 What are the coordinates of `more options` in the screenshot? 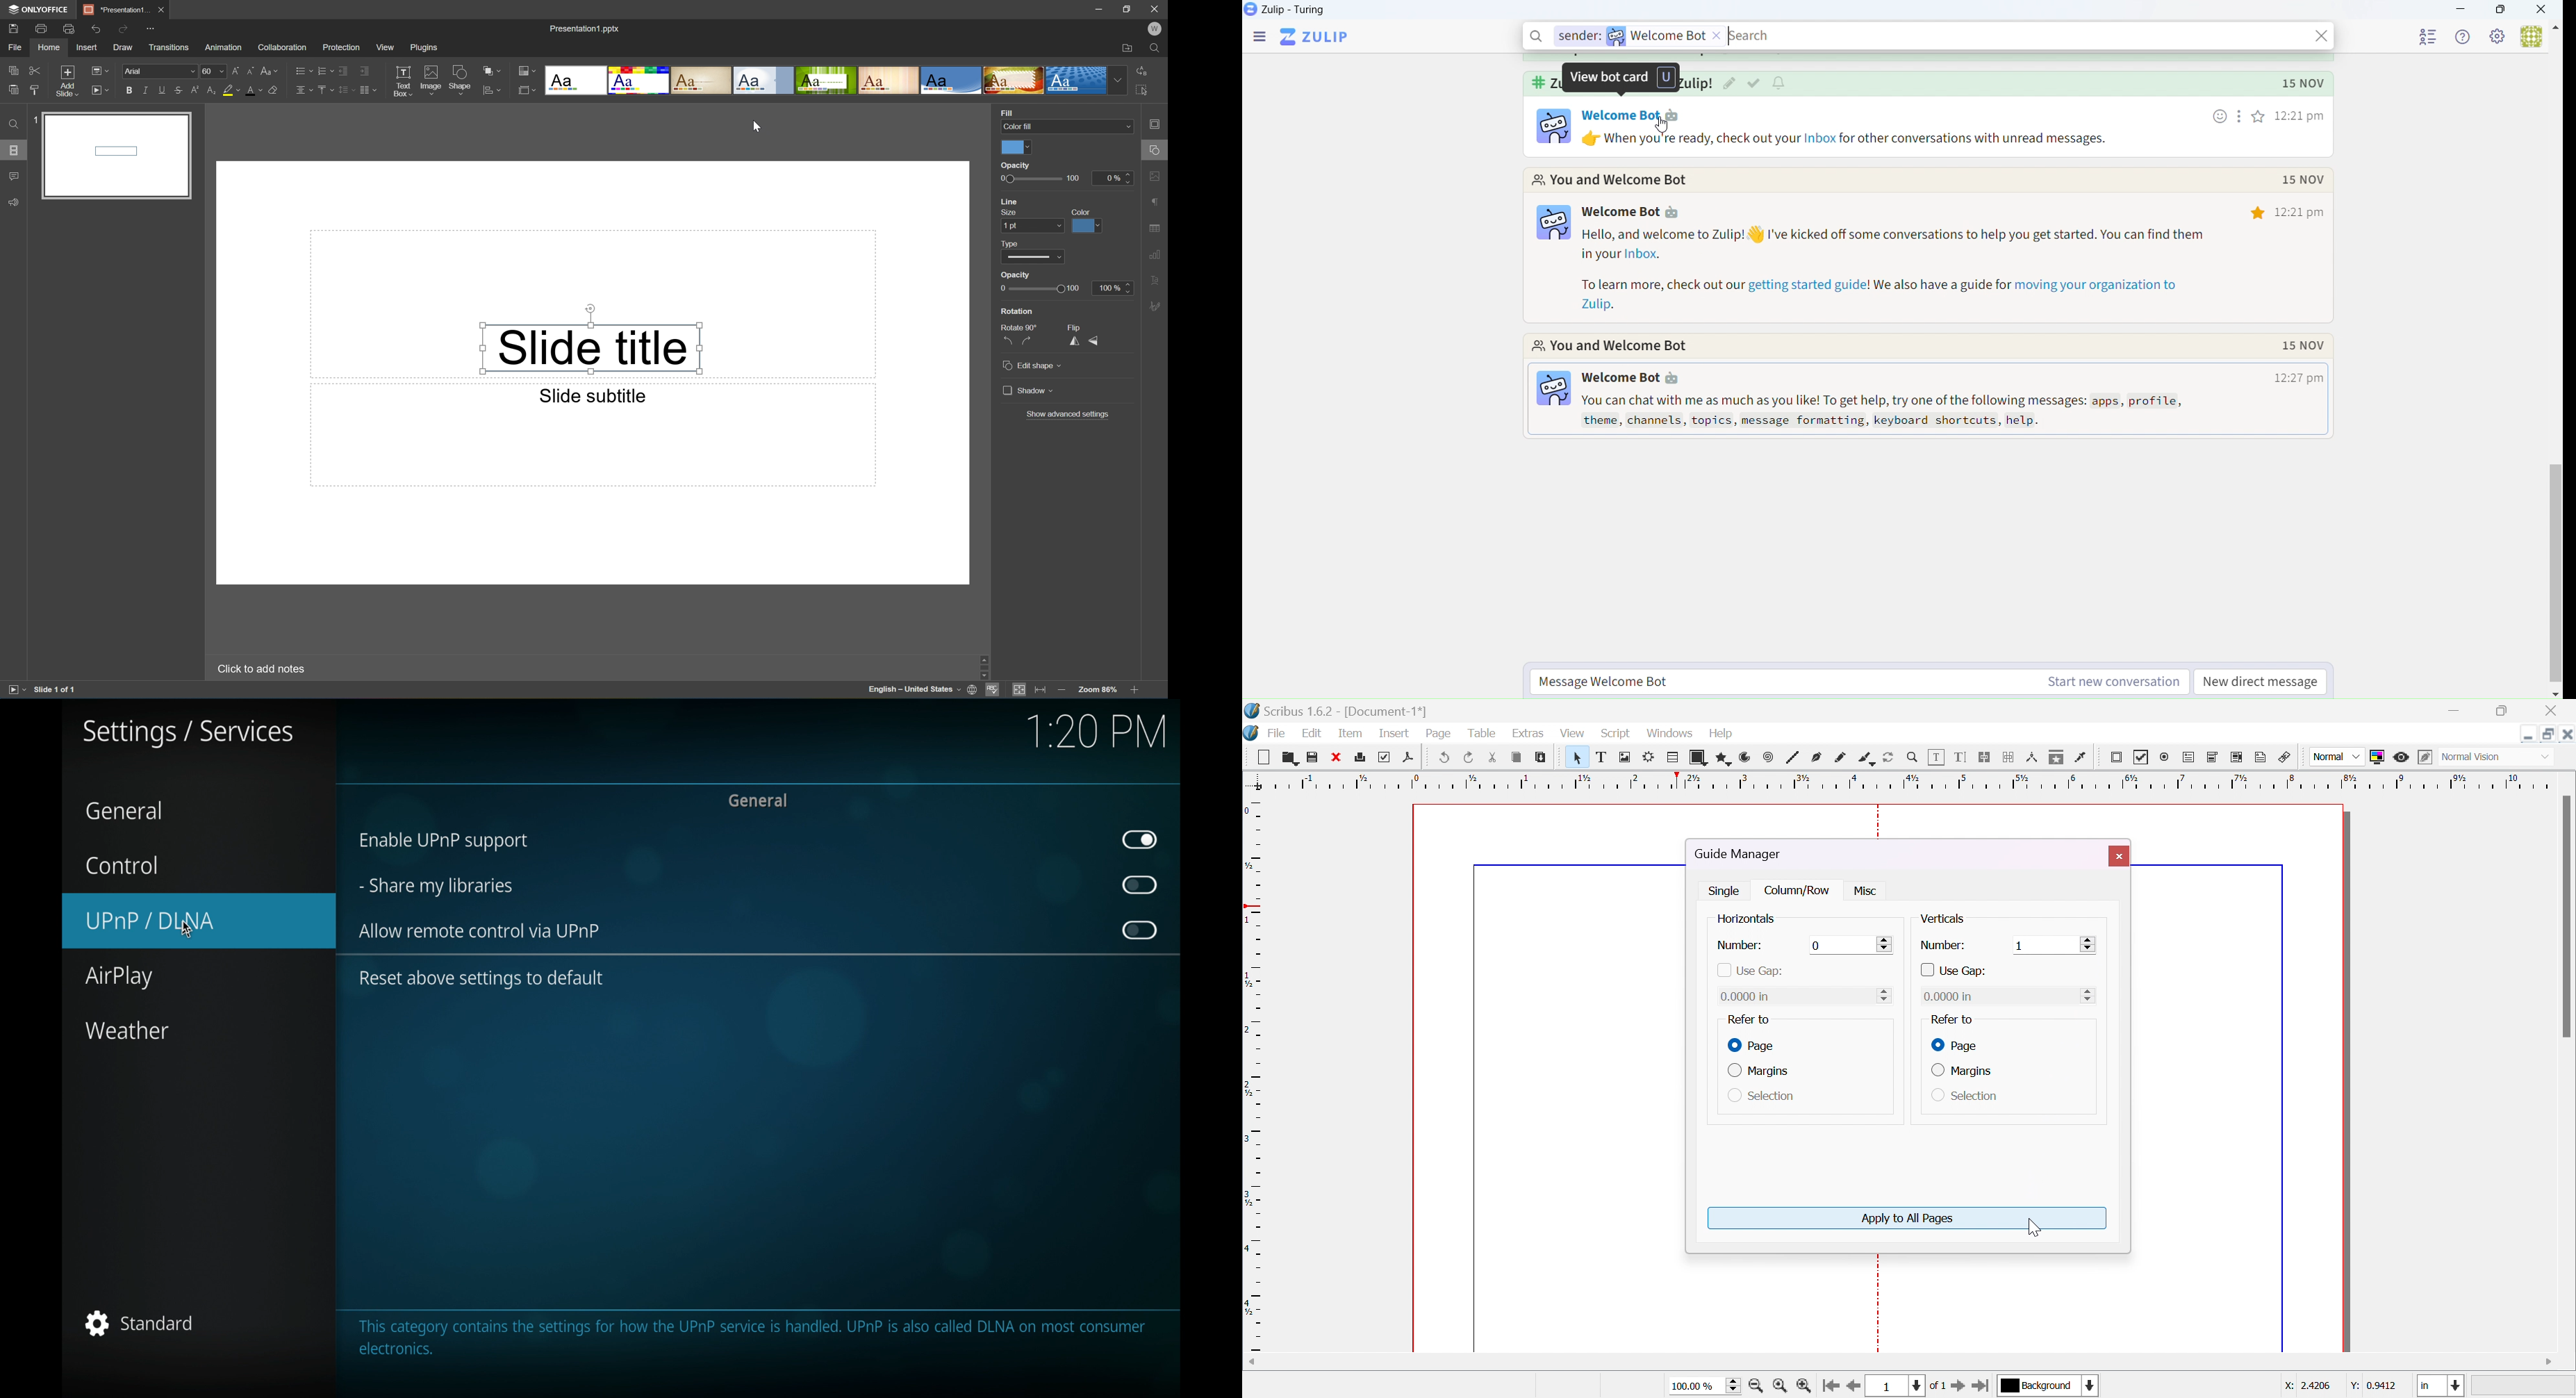 It's located at (2240, 118).